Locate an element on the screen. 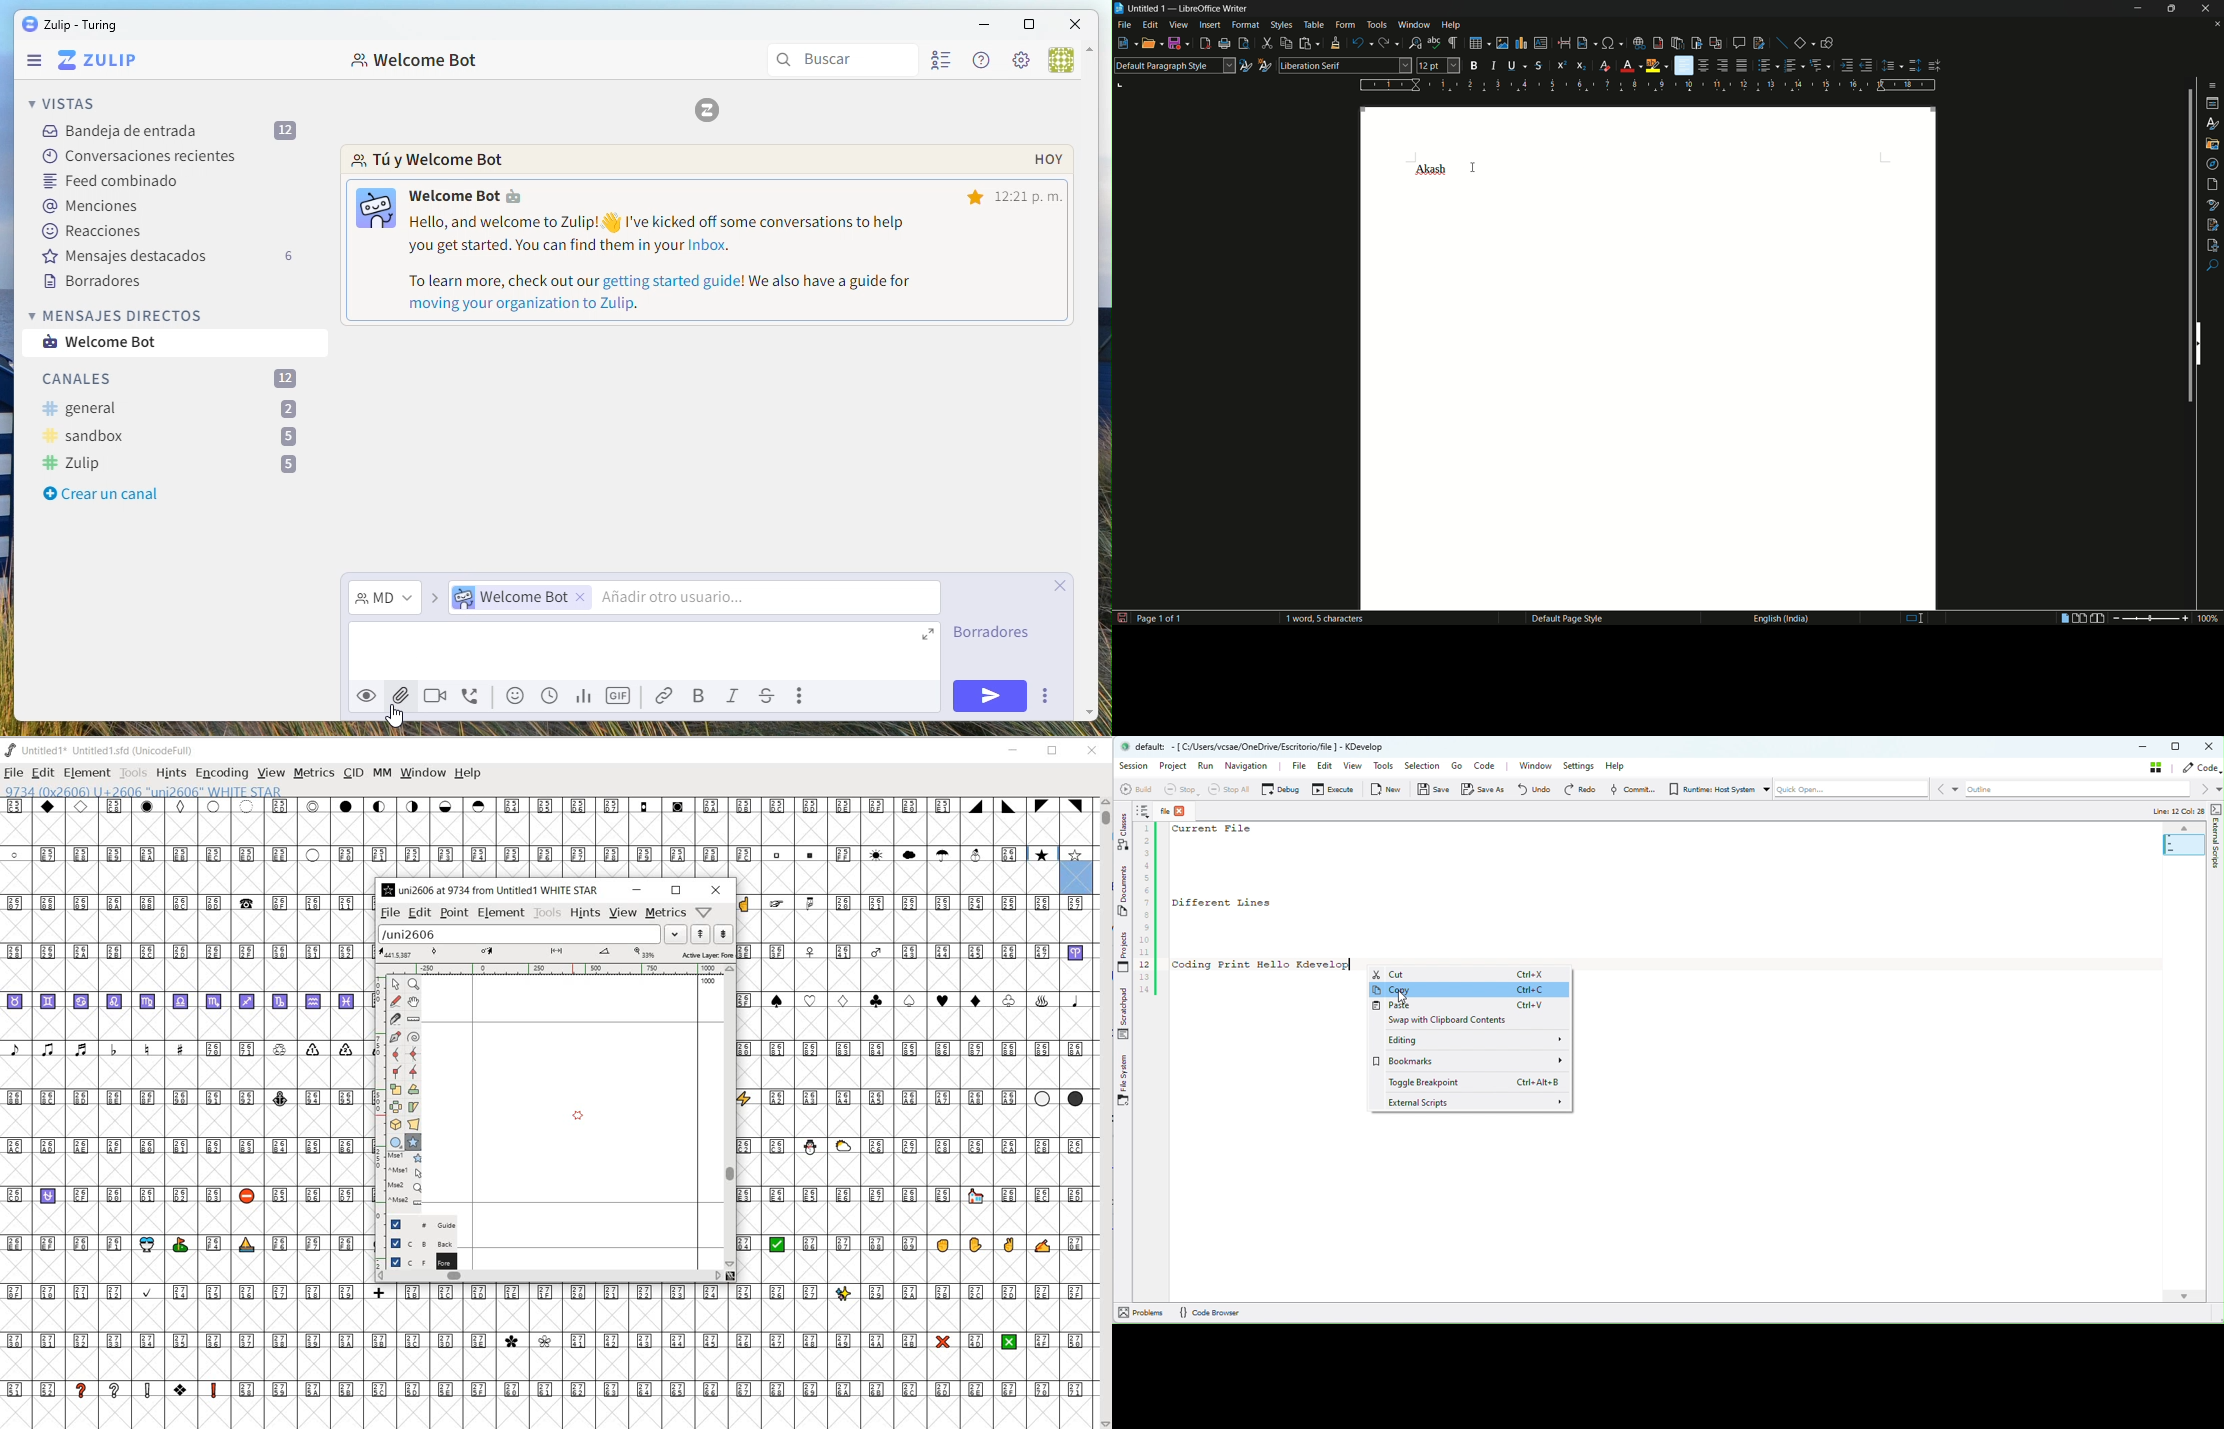 The width and height of the screenshot is (2240, 1456). PERFORM A PERSPECTIVE TRANSFORMATION ON THE SELECTION is located at coordinates (414, 1125).